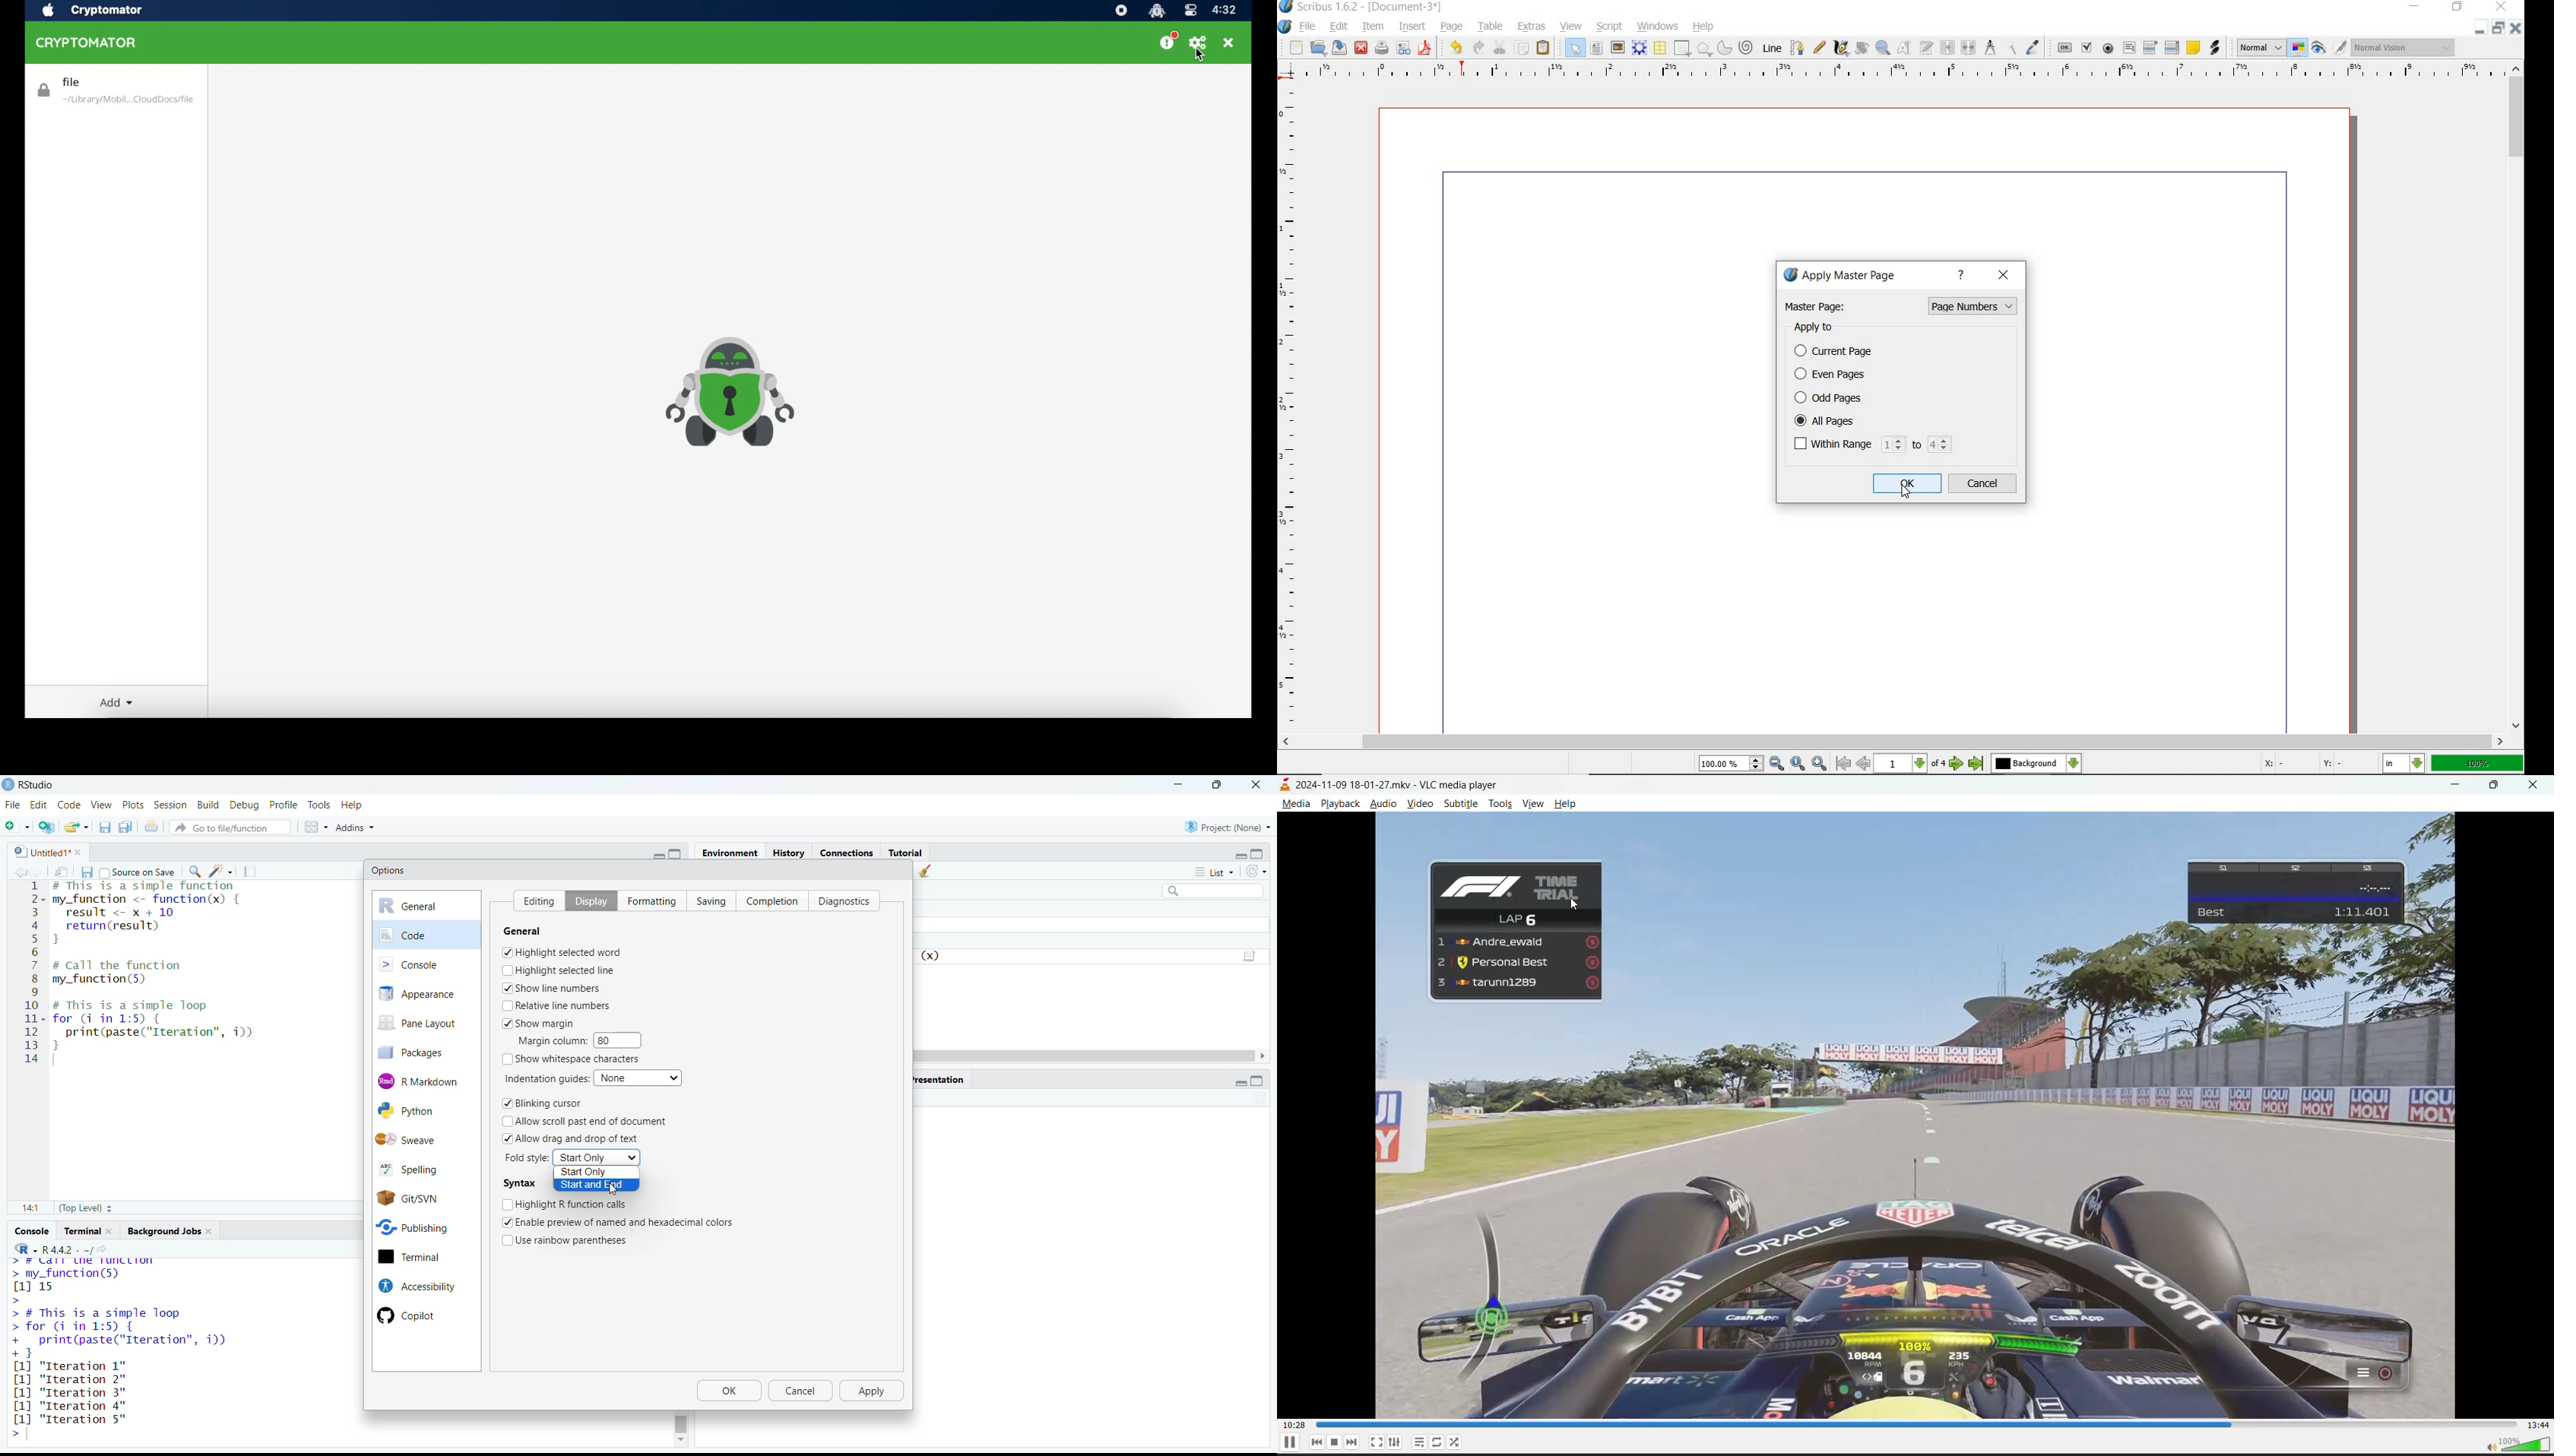 The height and width of the screenshot is (1456, 2576). Describe the element at coordinates (1453, 48) in the screenshot. I see `undo` at that location.